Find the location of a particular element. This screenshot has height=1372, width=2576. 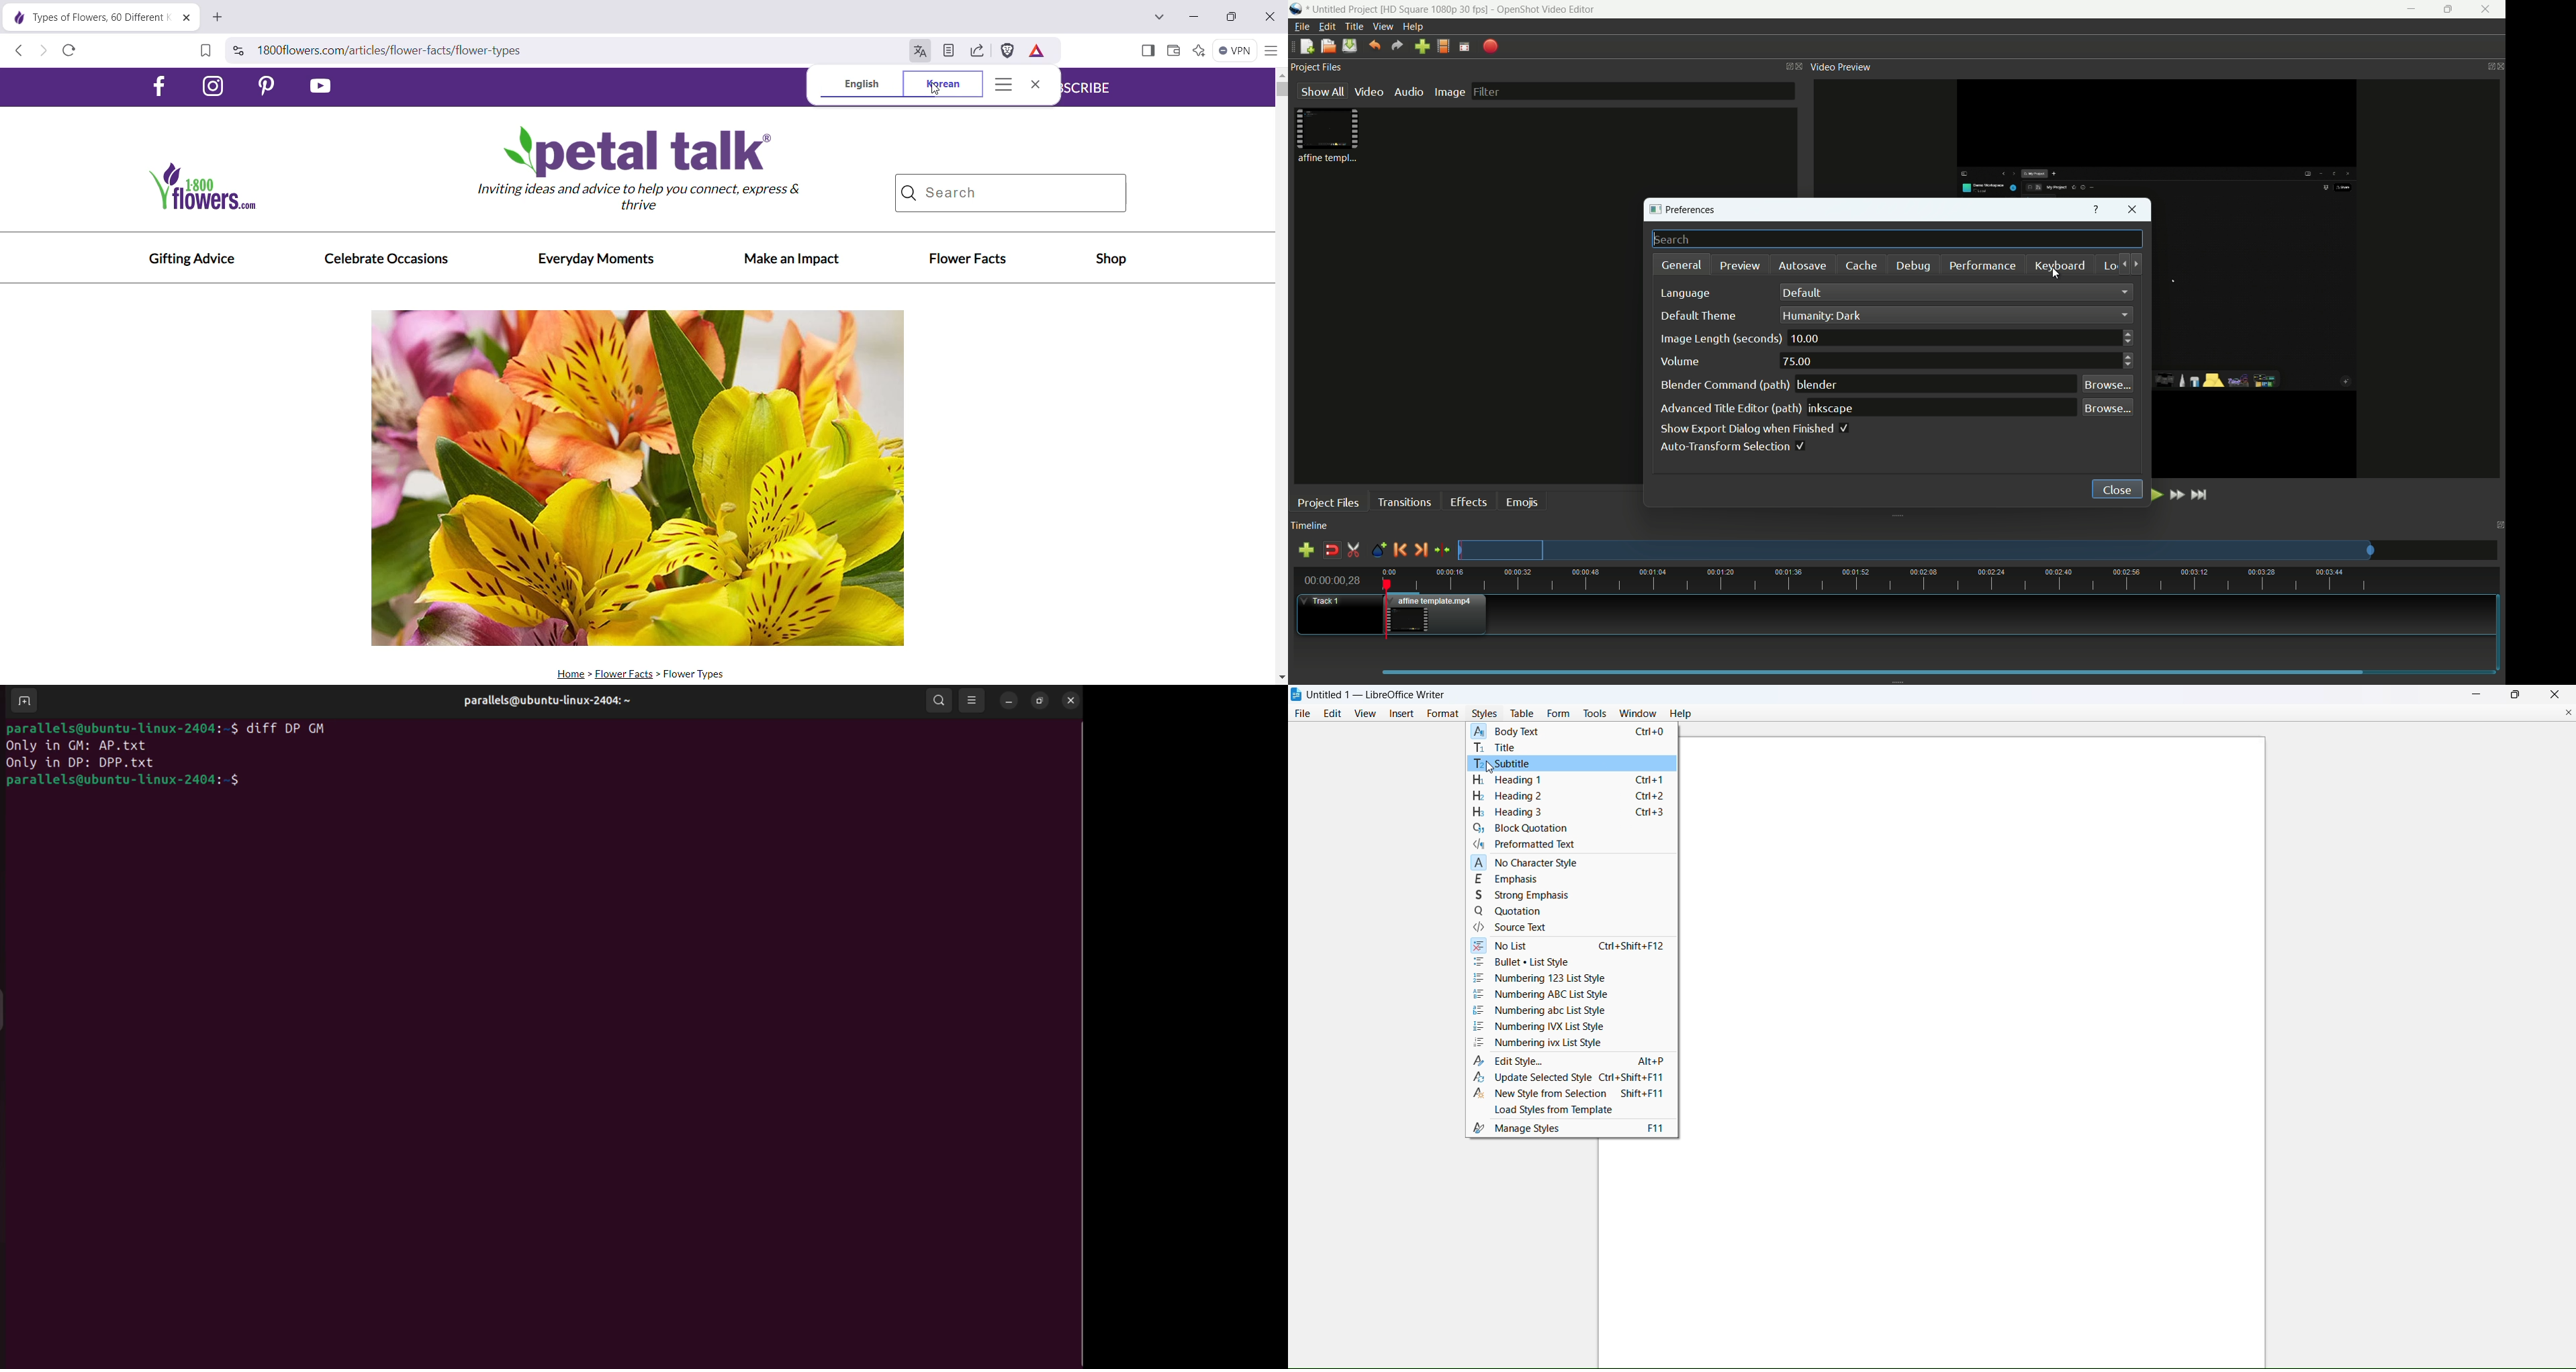

cursor is located at coordinates (1491, 773).